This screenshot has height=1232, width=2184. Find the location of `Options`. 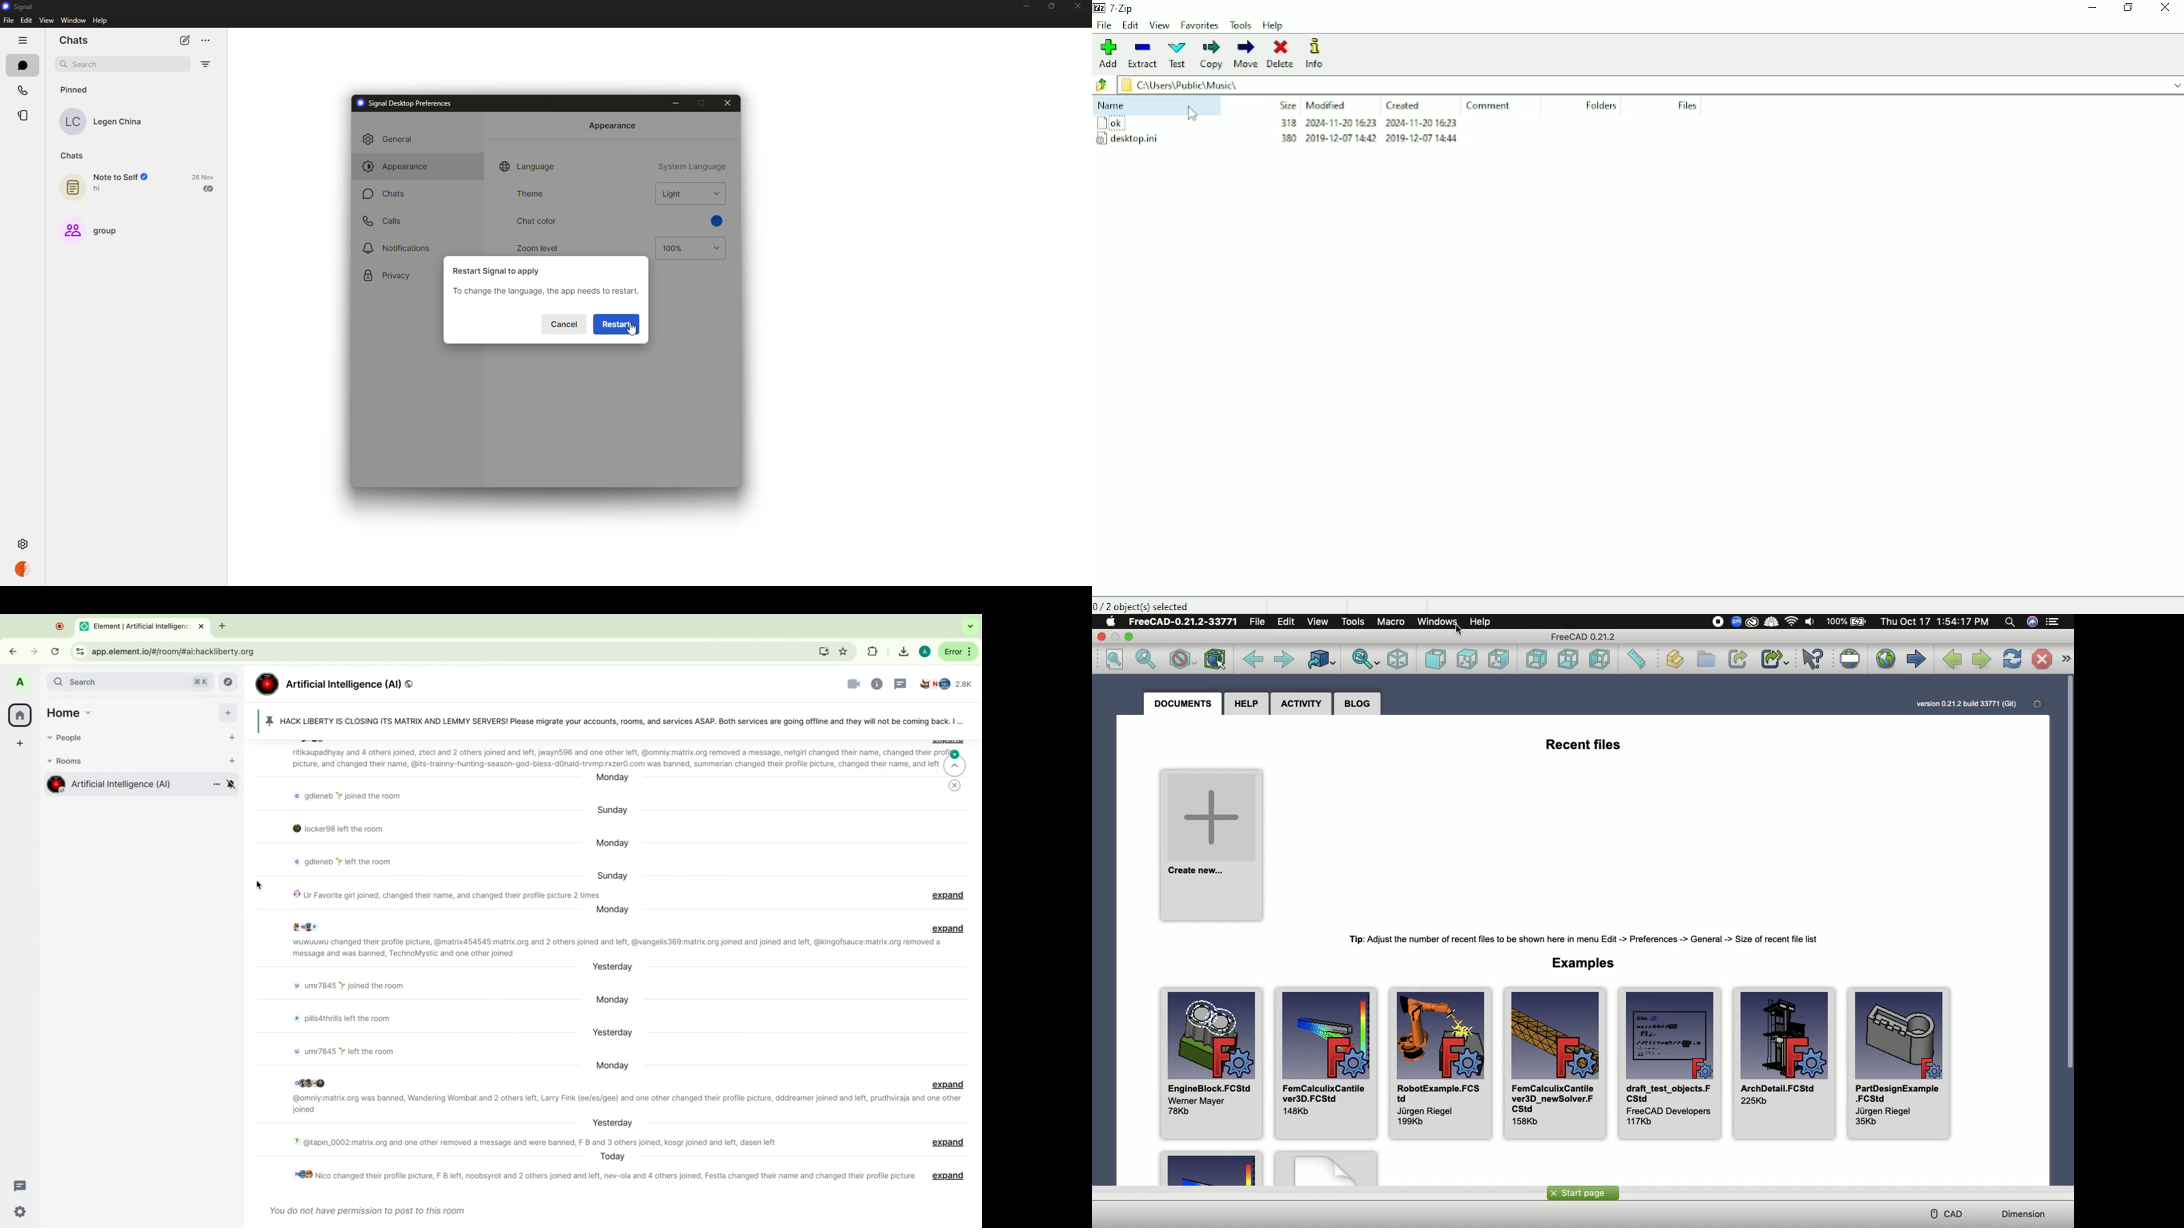

Options is located at coordinates (2055, 622).